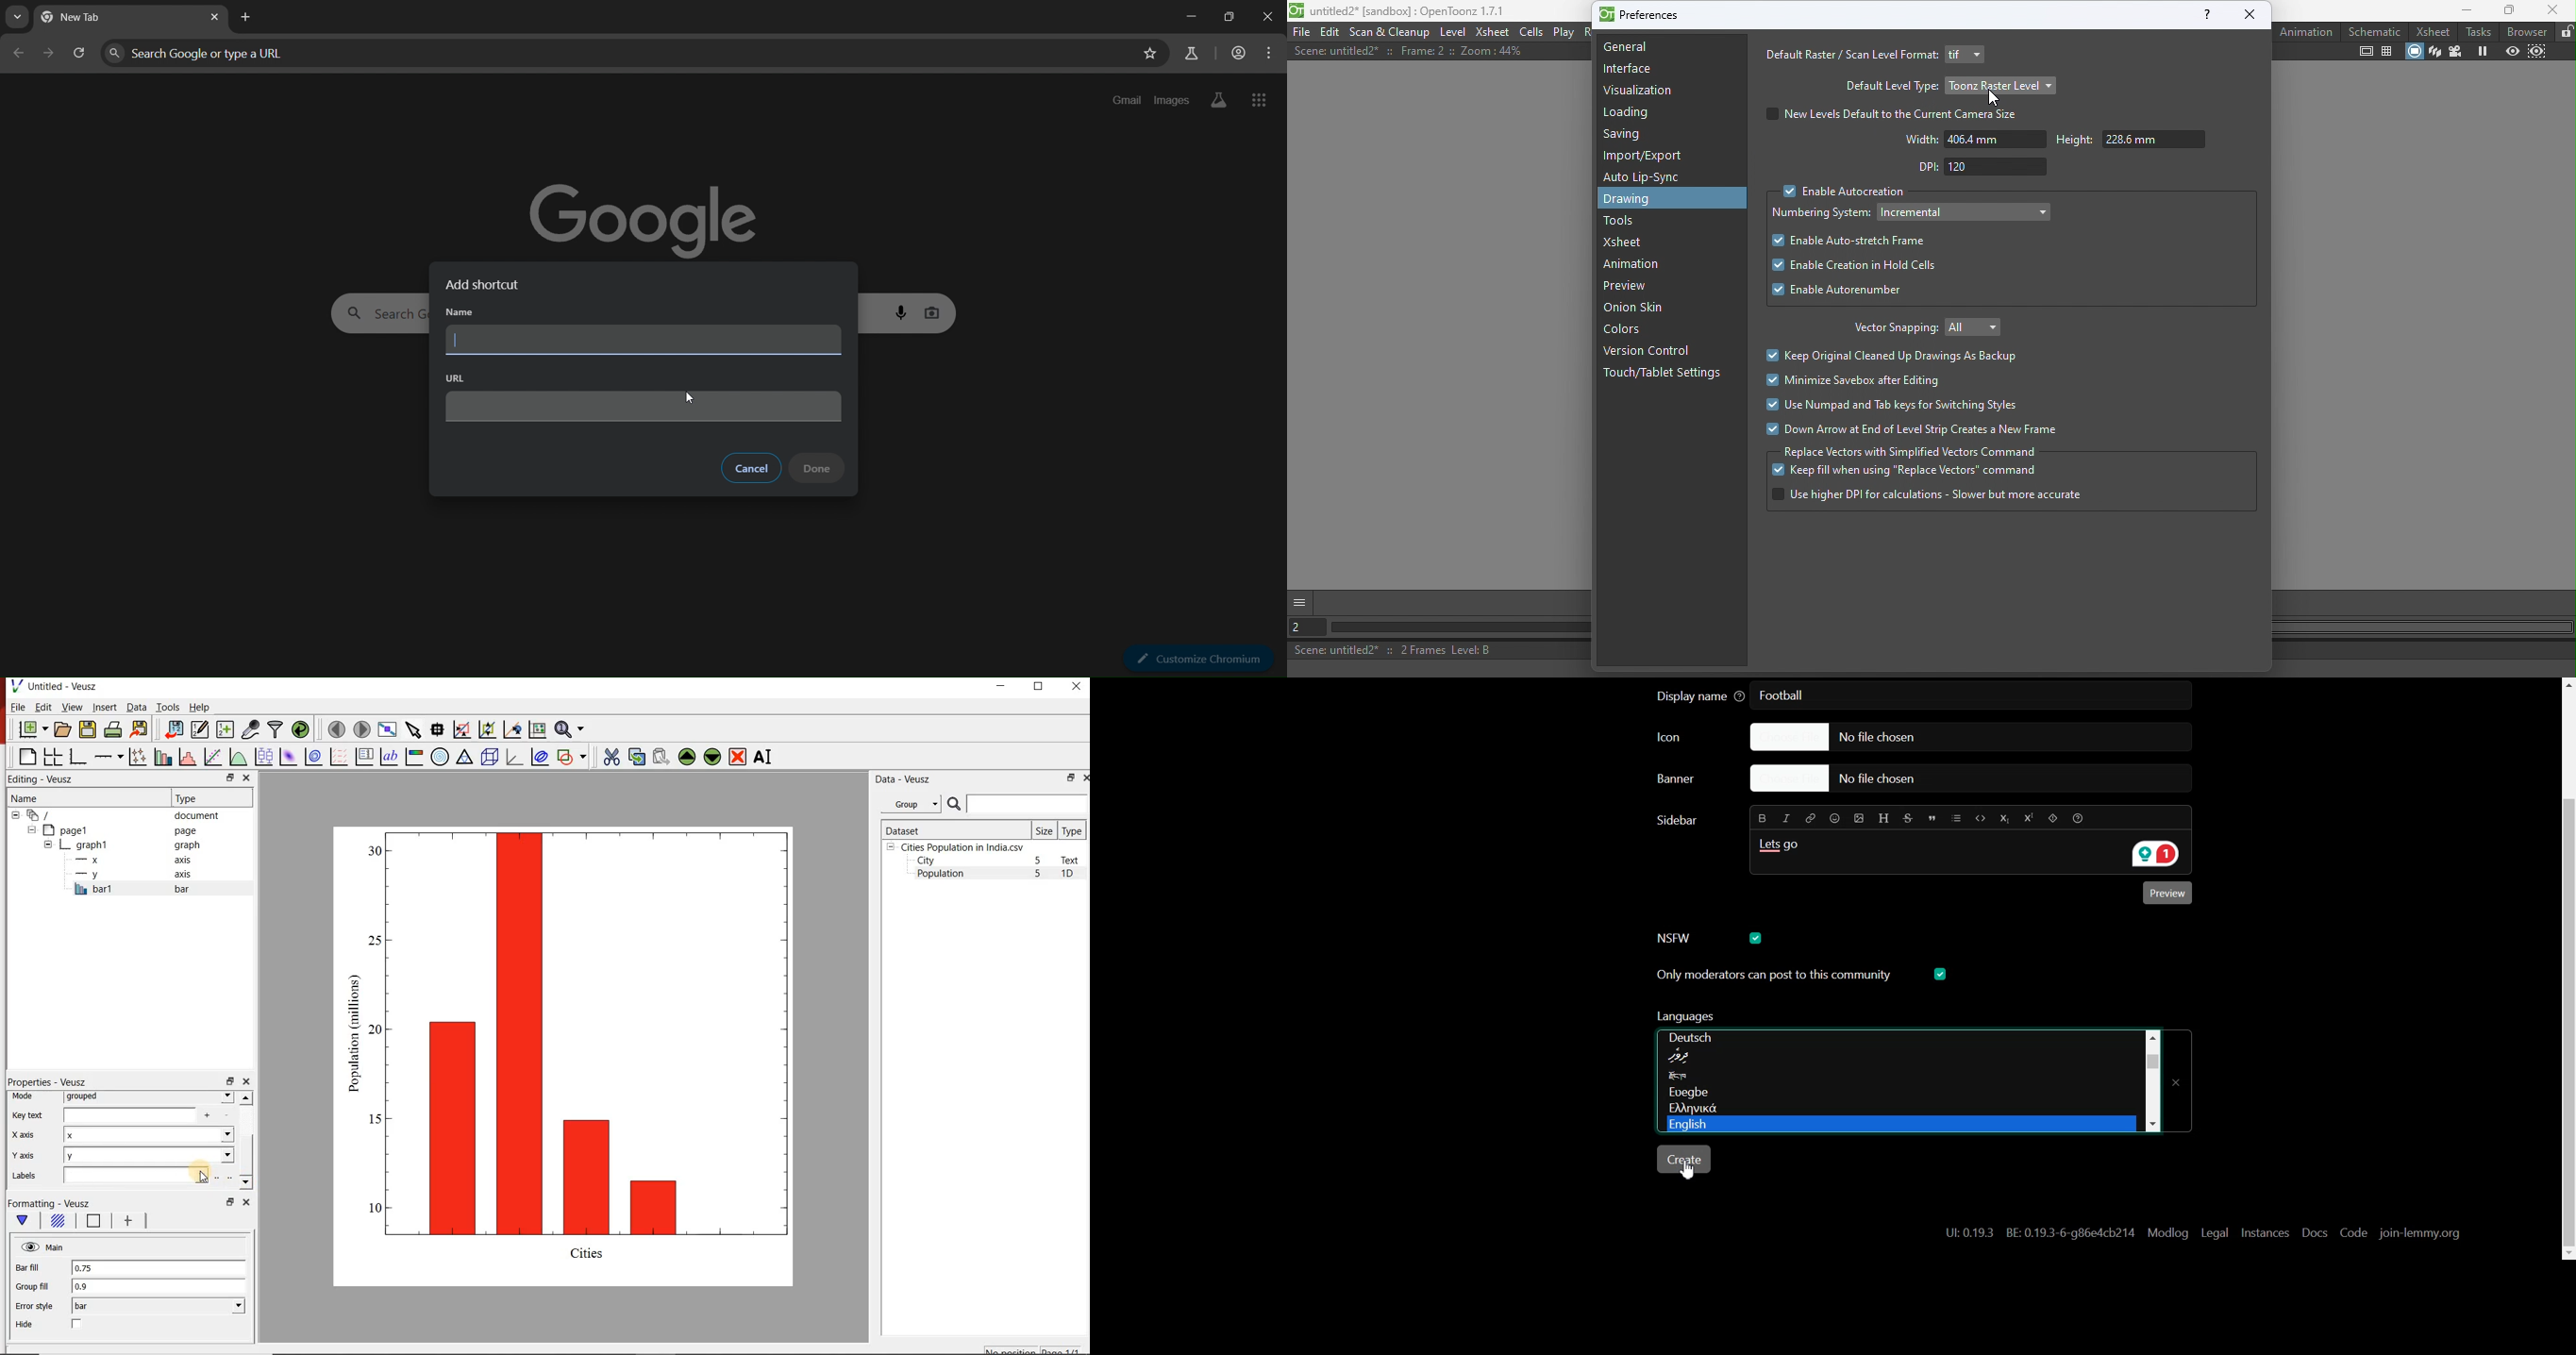  Describe the element at coordinates (136, 708) in the screenshot. I see `Data` at that location.